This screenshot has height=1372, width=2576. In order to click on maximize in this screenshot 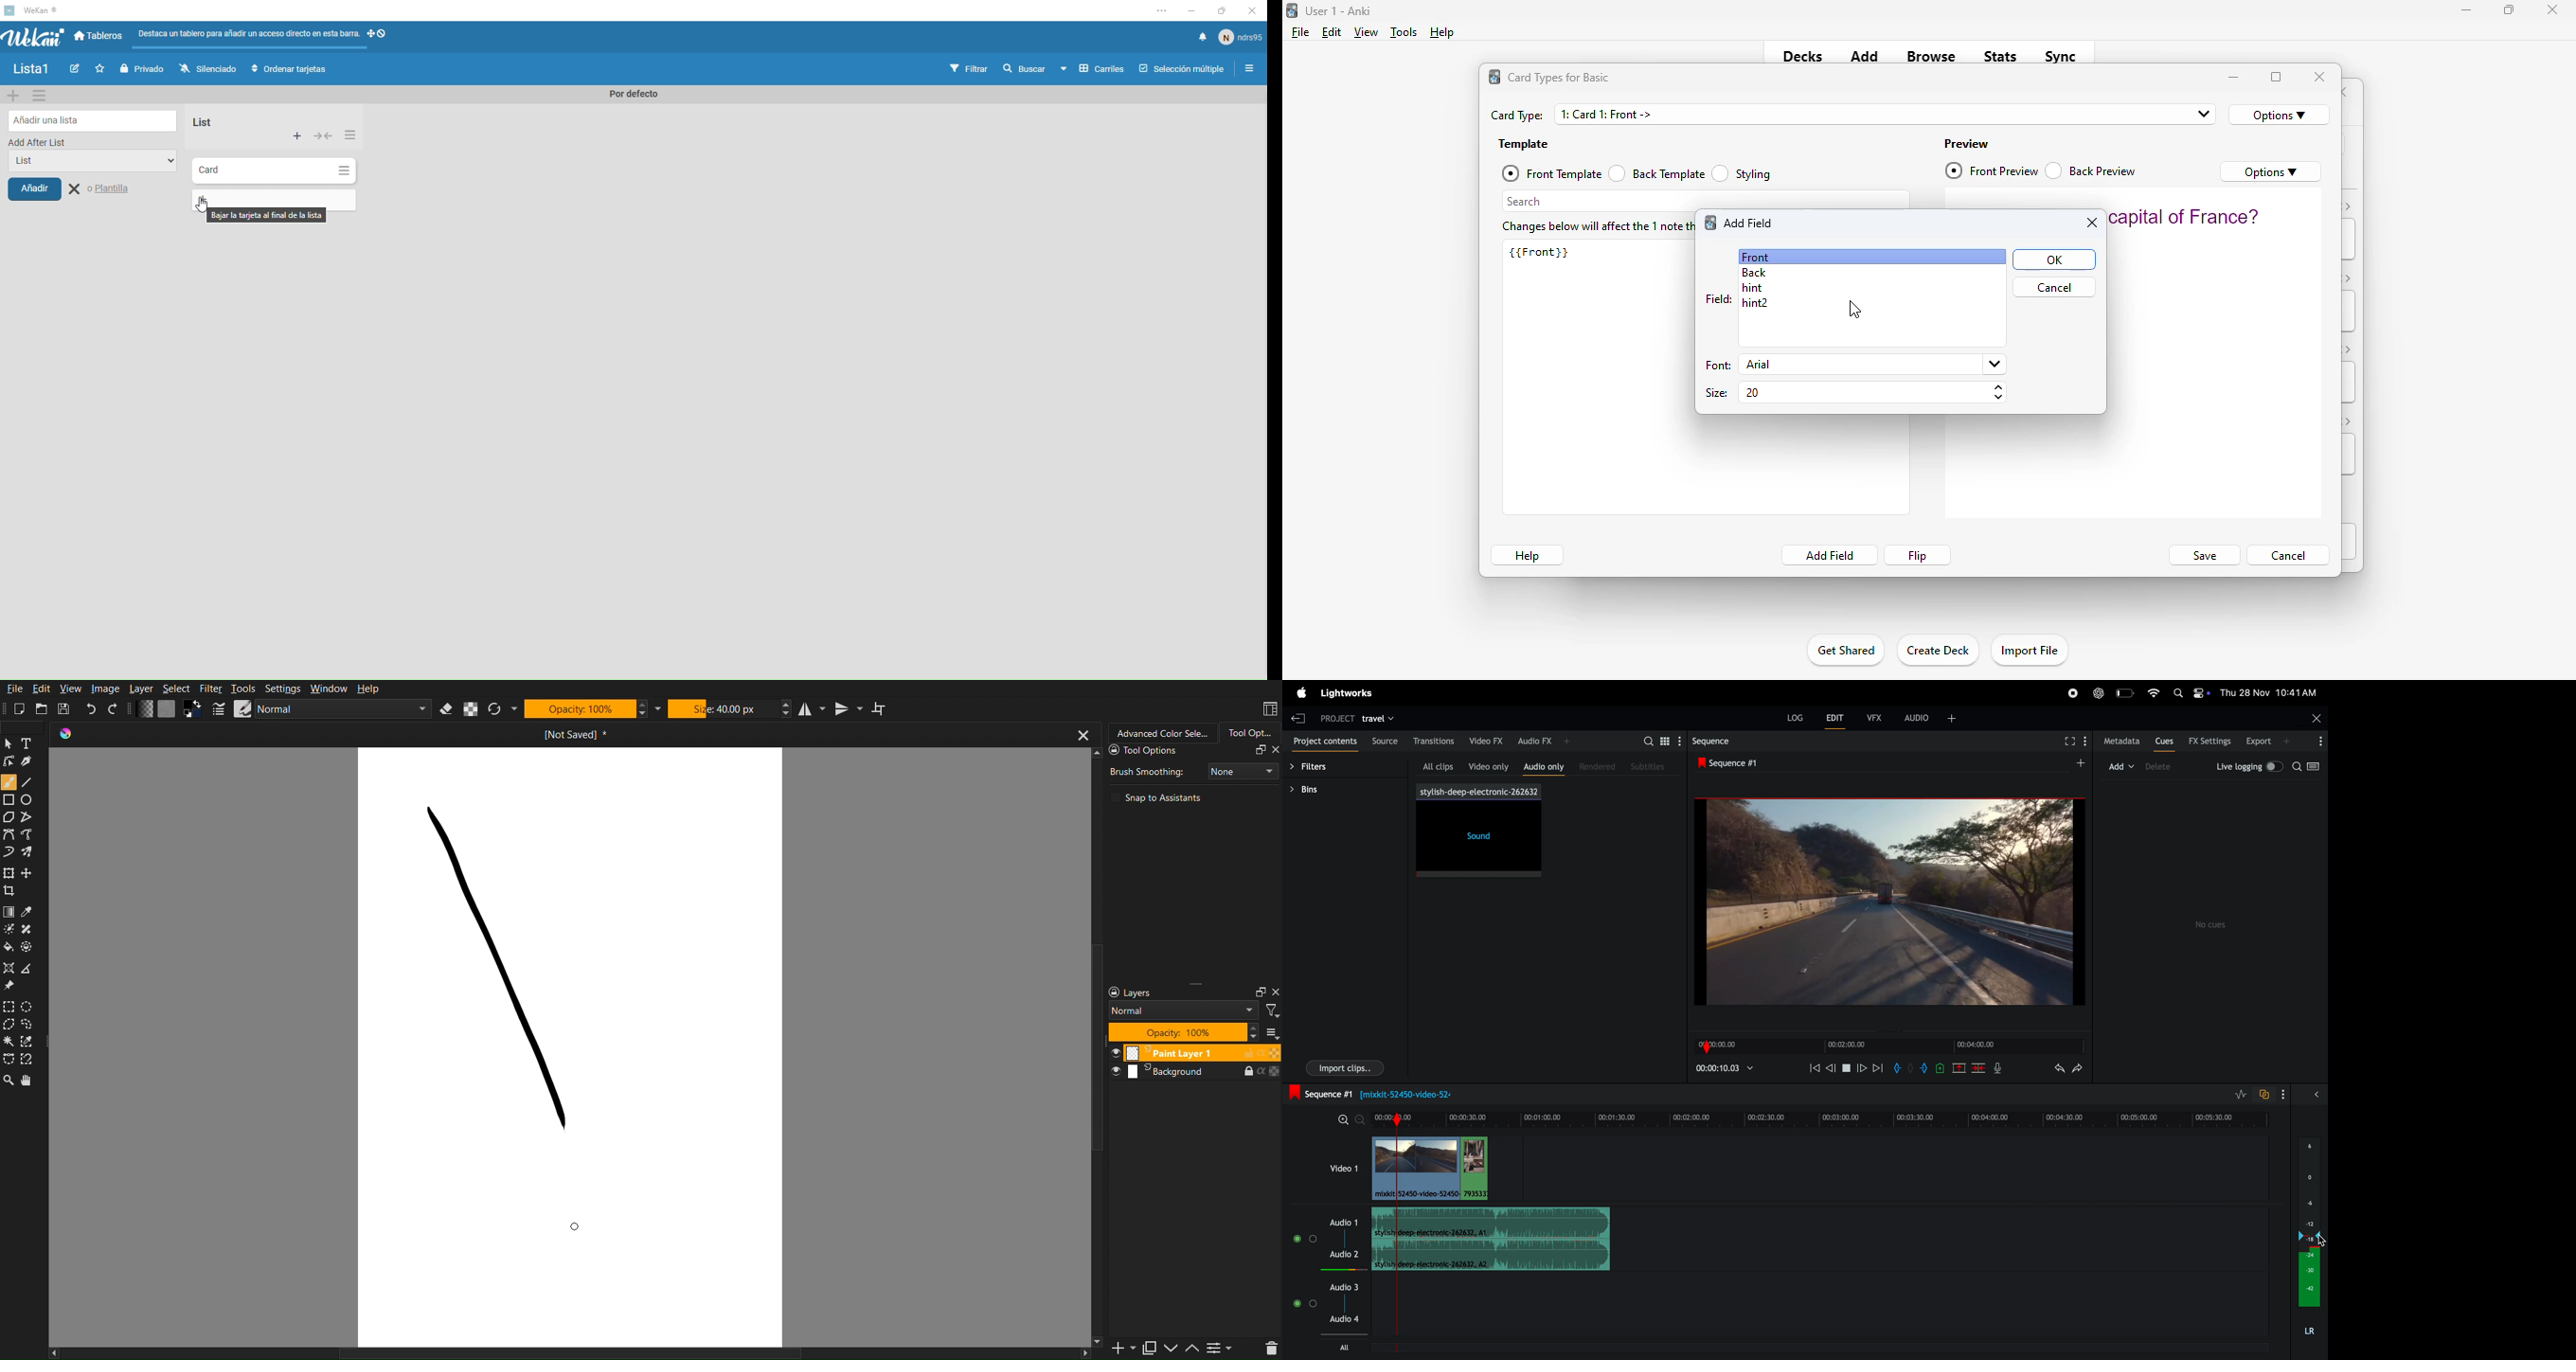, I will do `click(2509, 9)`.